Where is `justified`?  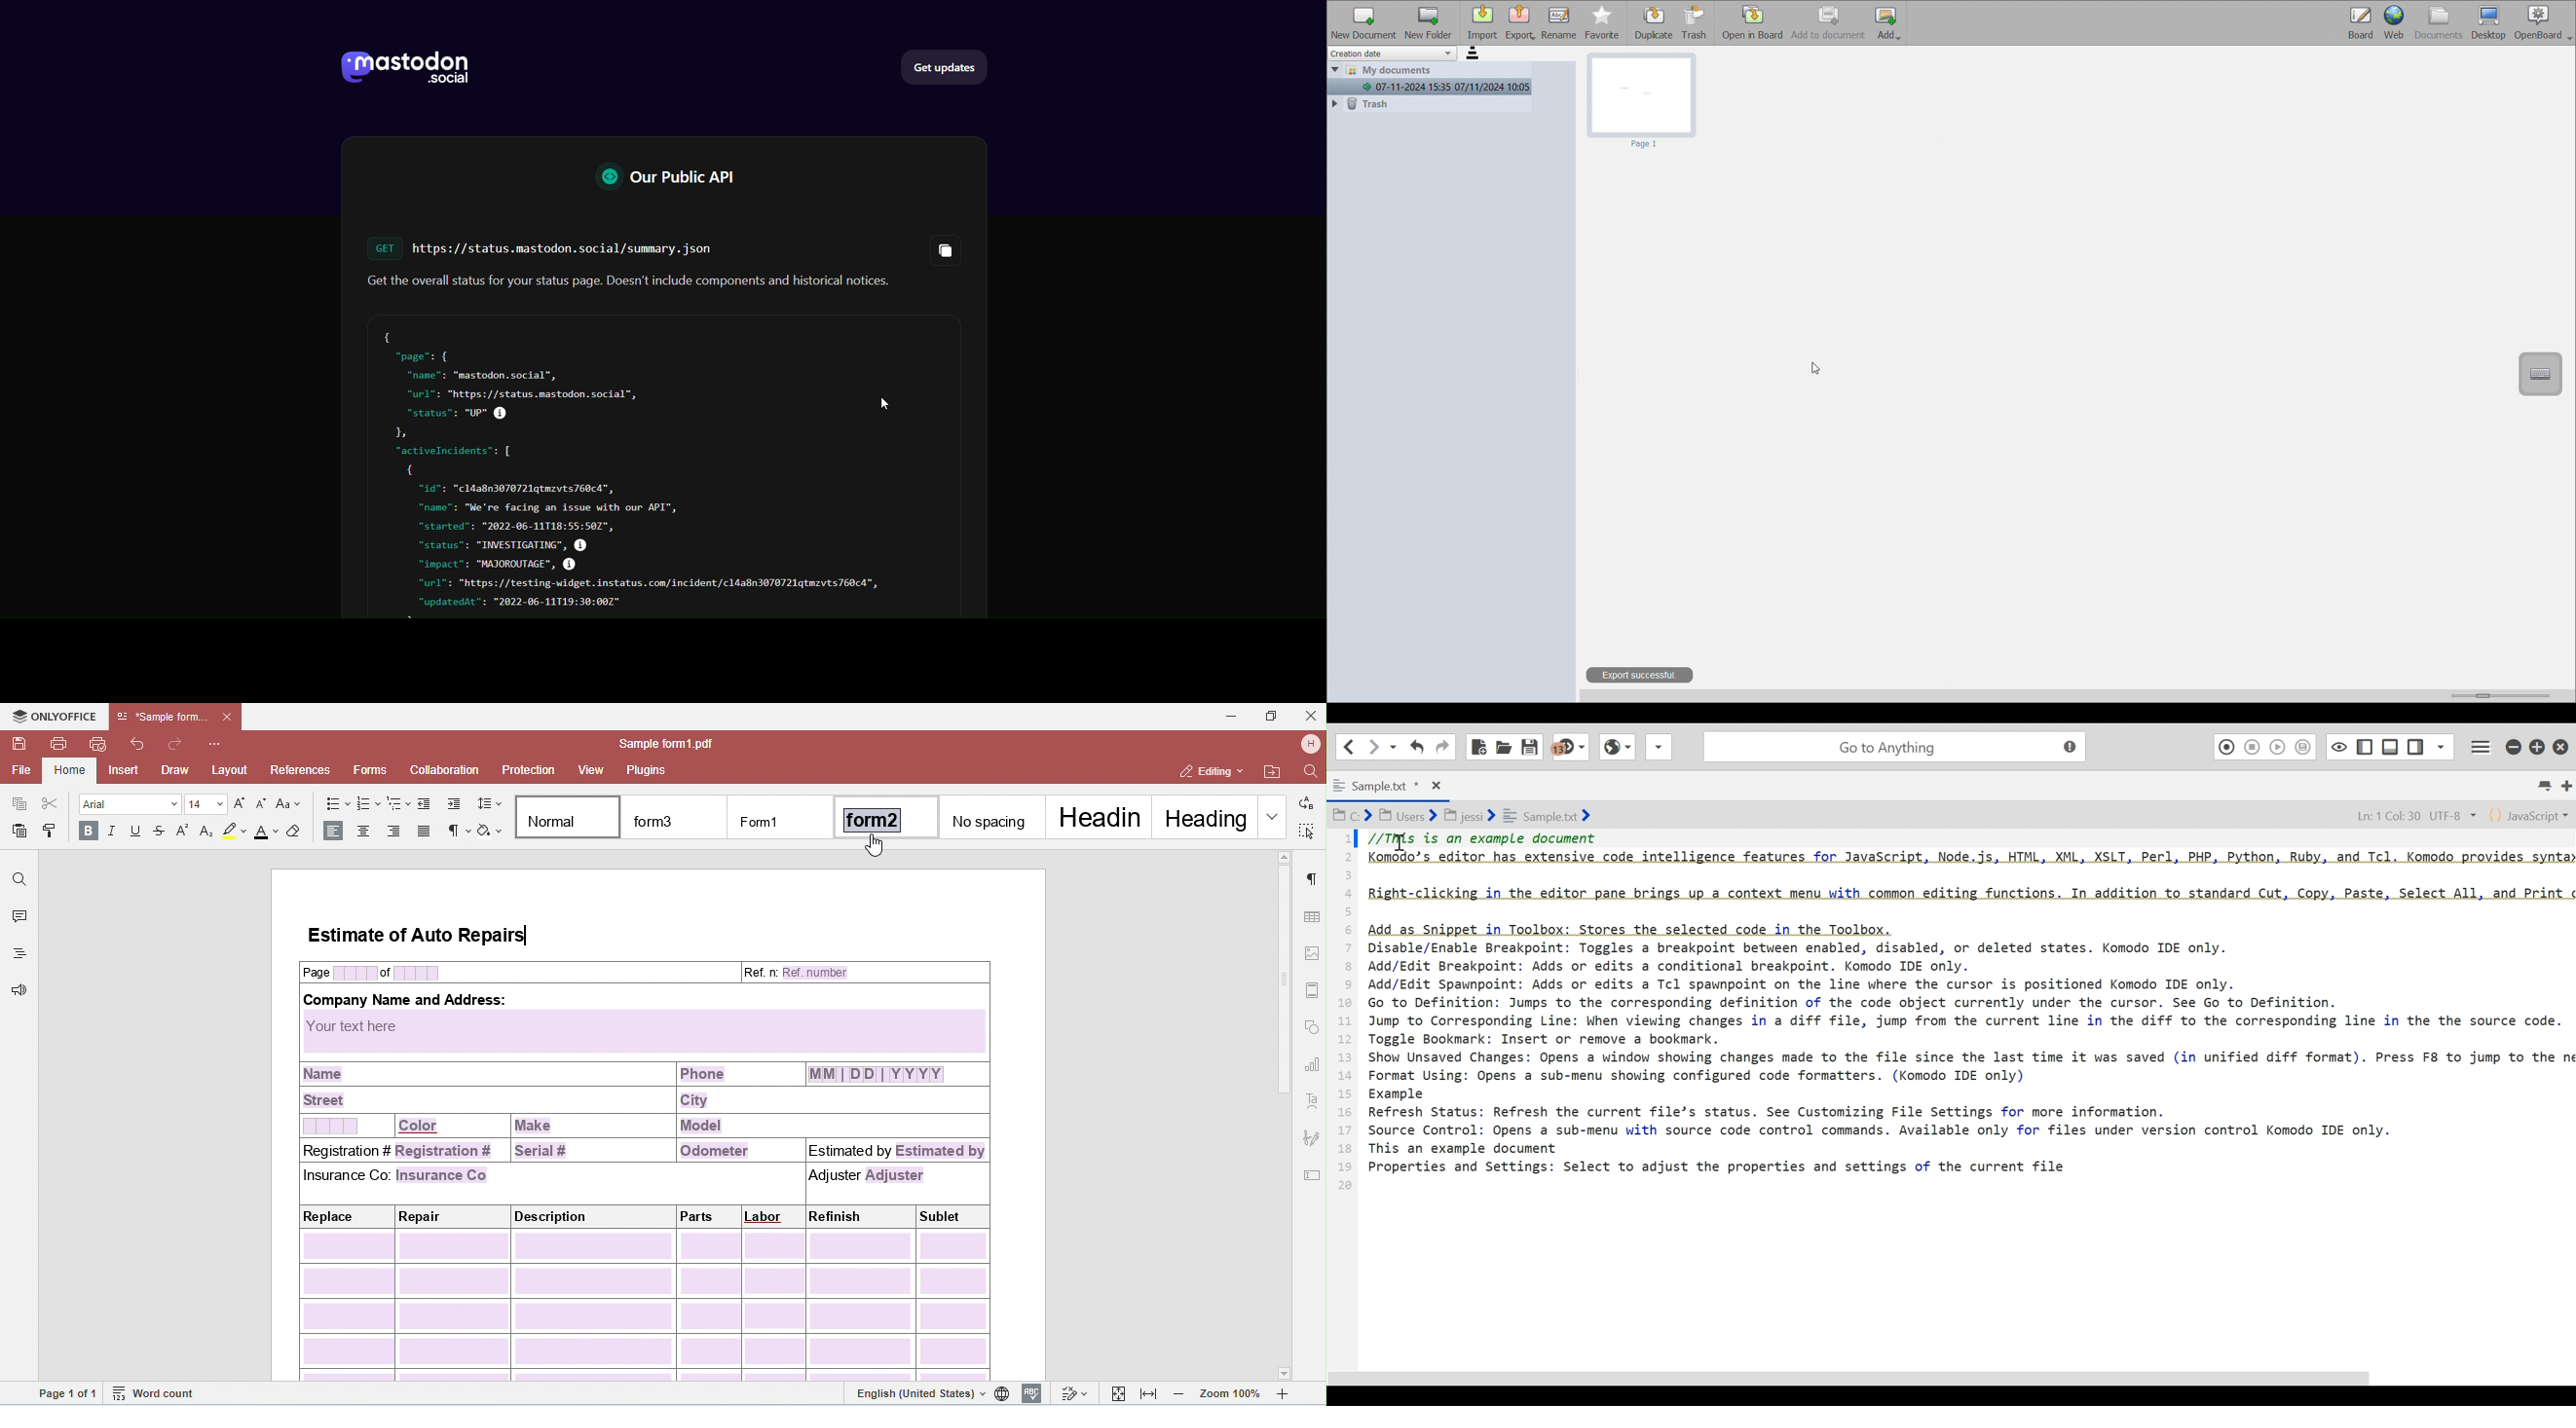 justified is located at coordinates (427, 832).